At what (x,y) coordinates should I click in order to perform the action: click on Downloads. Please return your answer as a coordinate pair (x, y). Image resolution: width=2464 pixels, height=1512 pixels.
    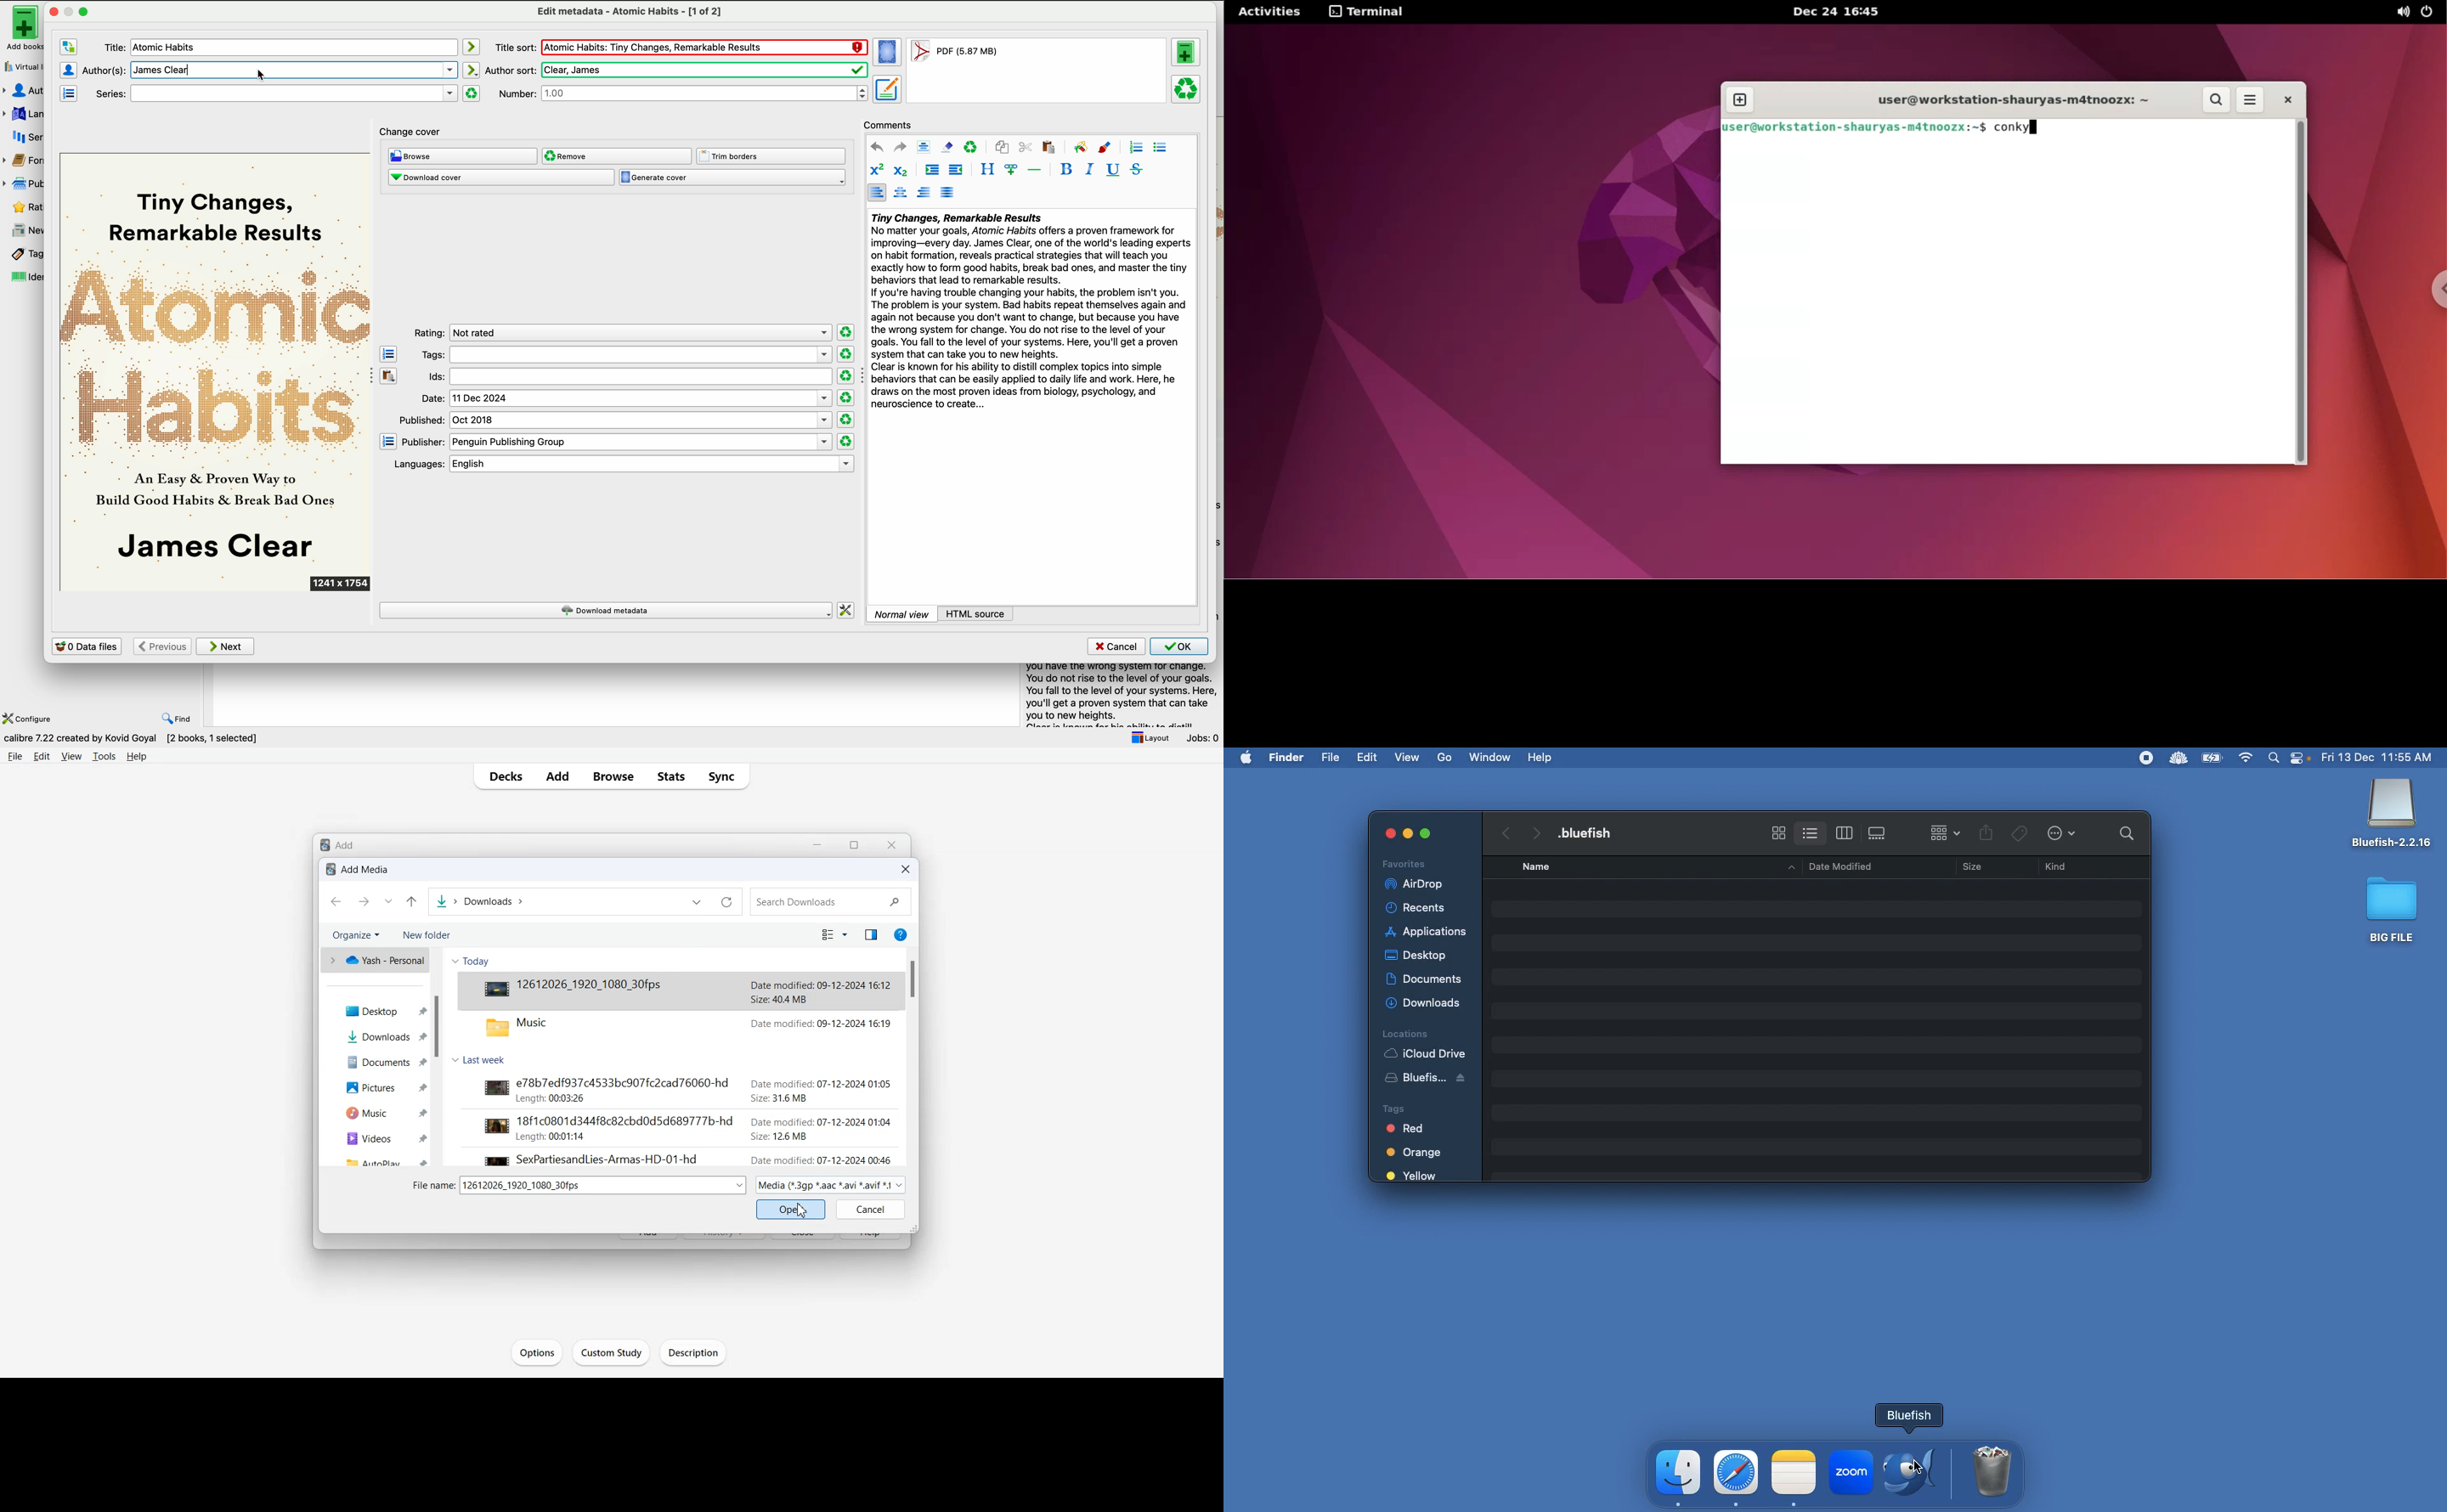
    Looking at the image, I should click on (381, 1037).